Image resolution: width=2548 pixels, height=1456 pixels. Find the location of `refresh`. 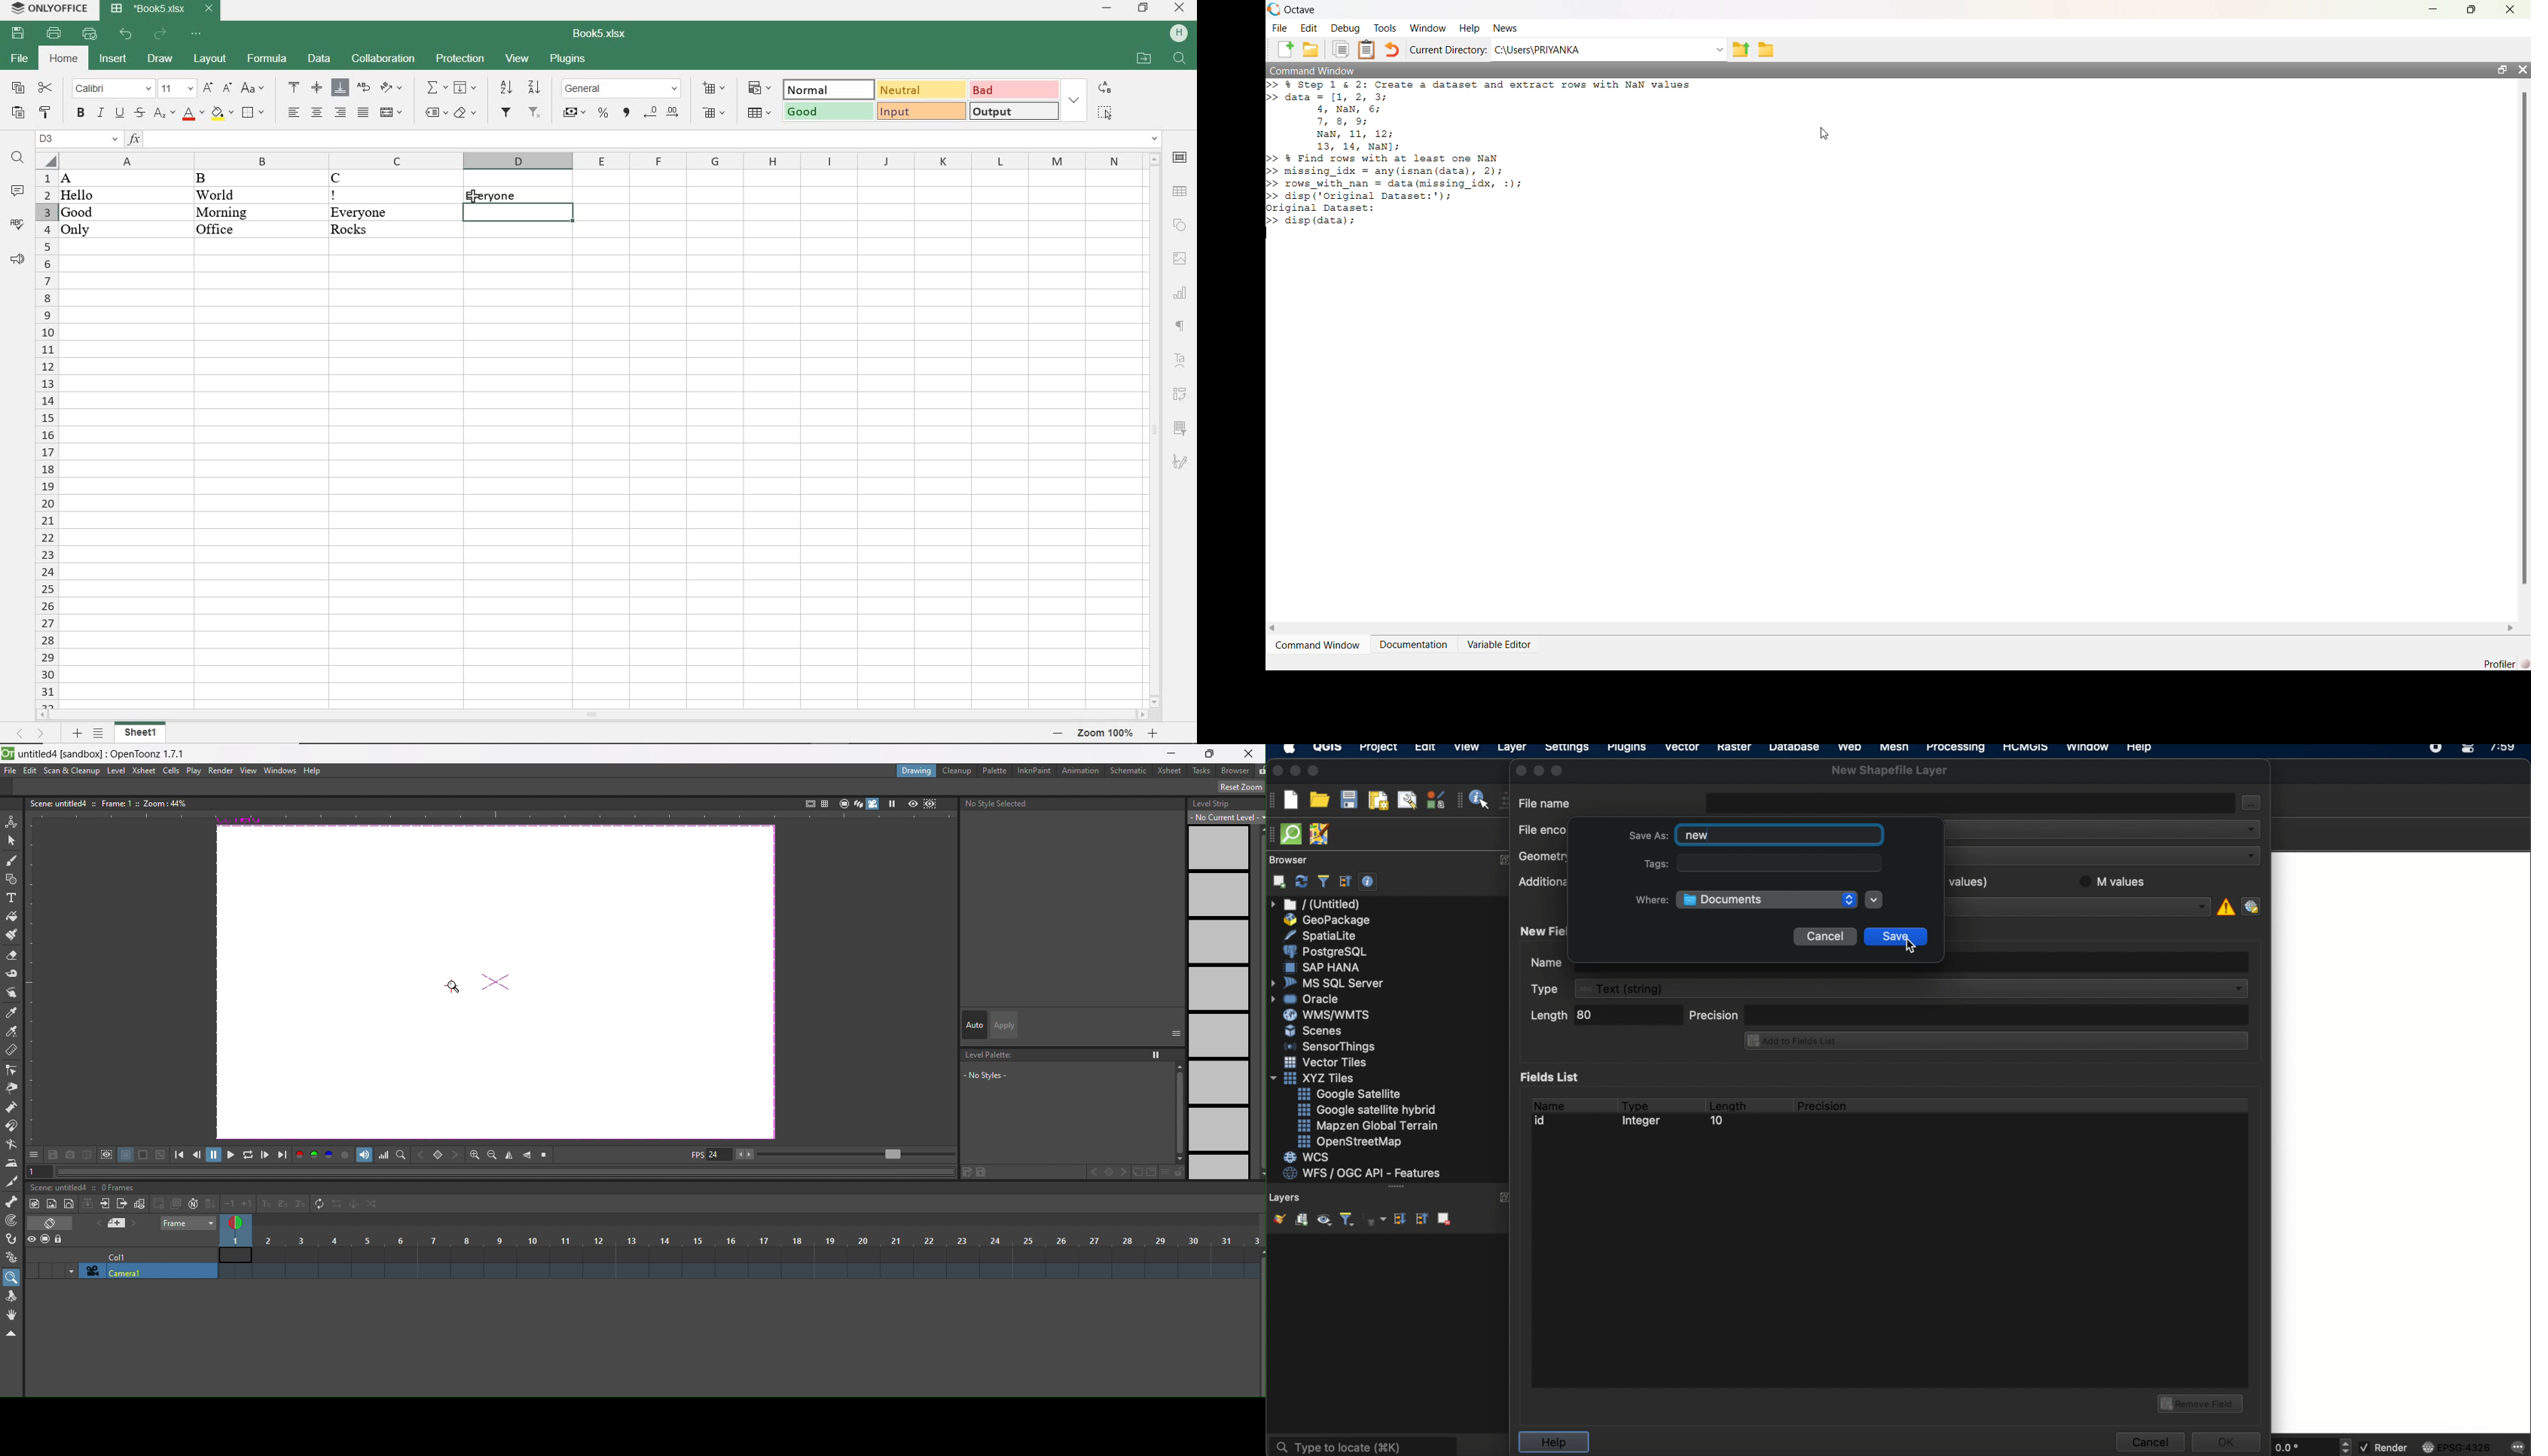

refresh is located at coordinates (1302, 882).